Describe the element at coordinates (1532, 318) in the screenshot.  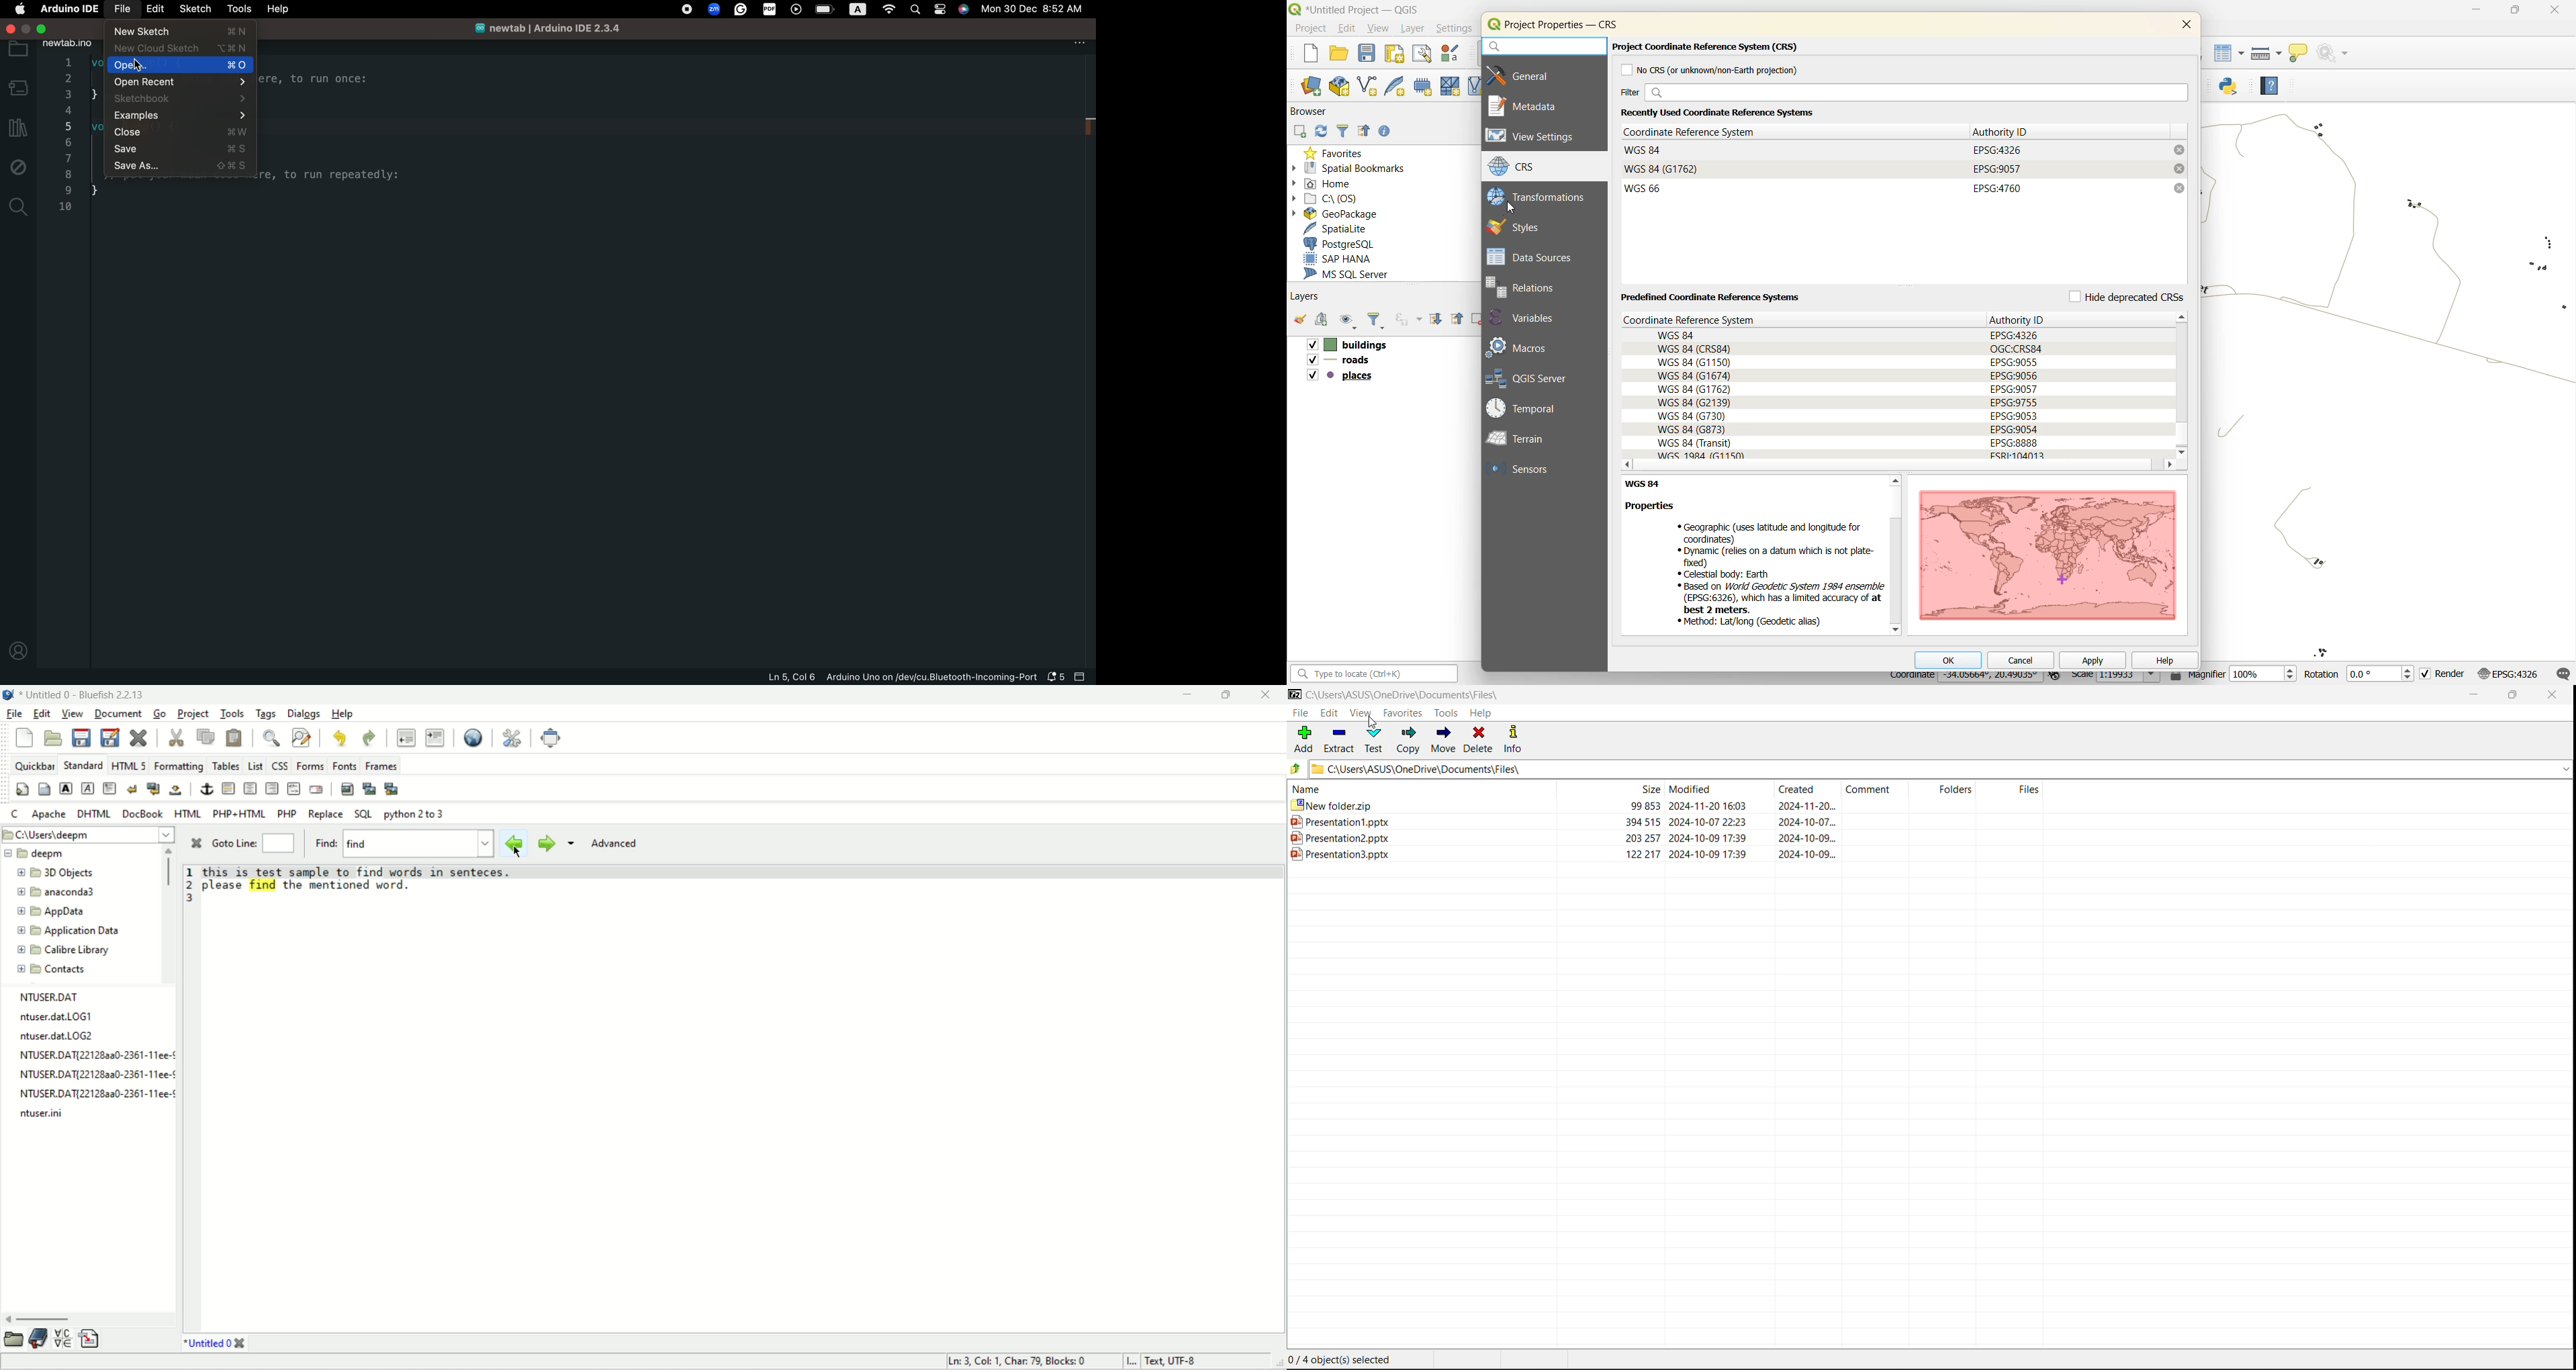
I see `variables` at that location.